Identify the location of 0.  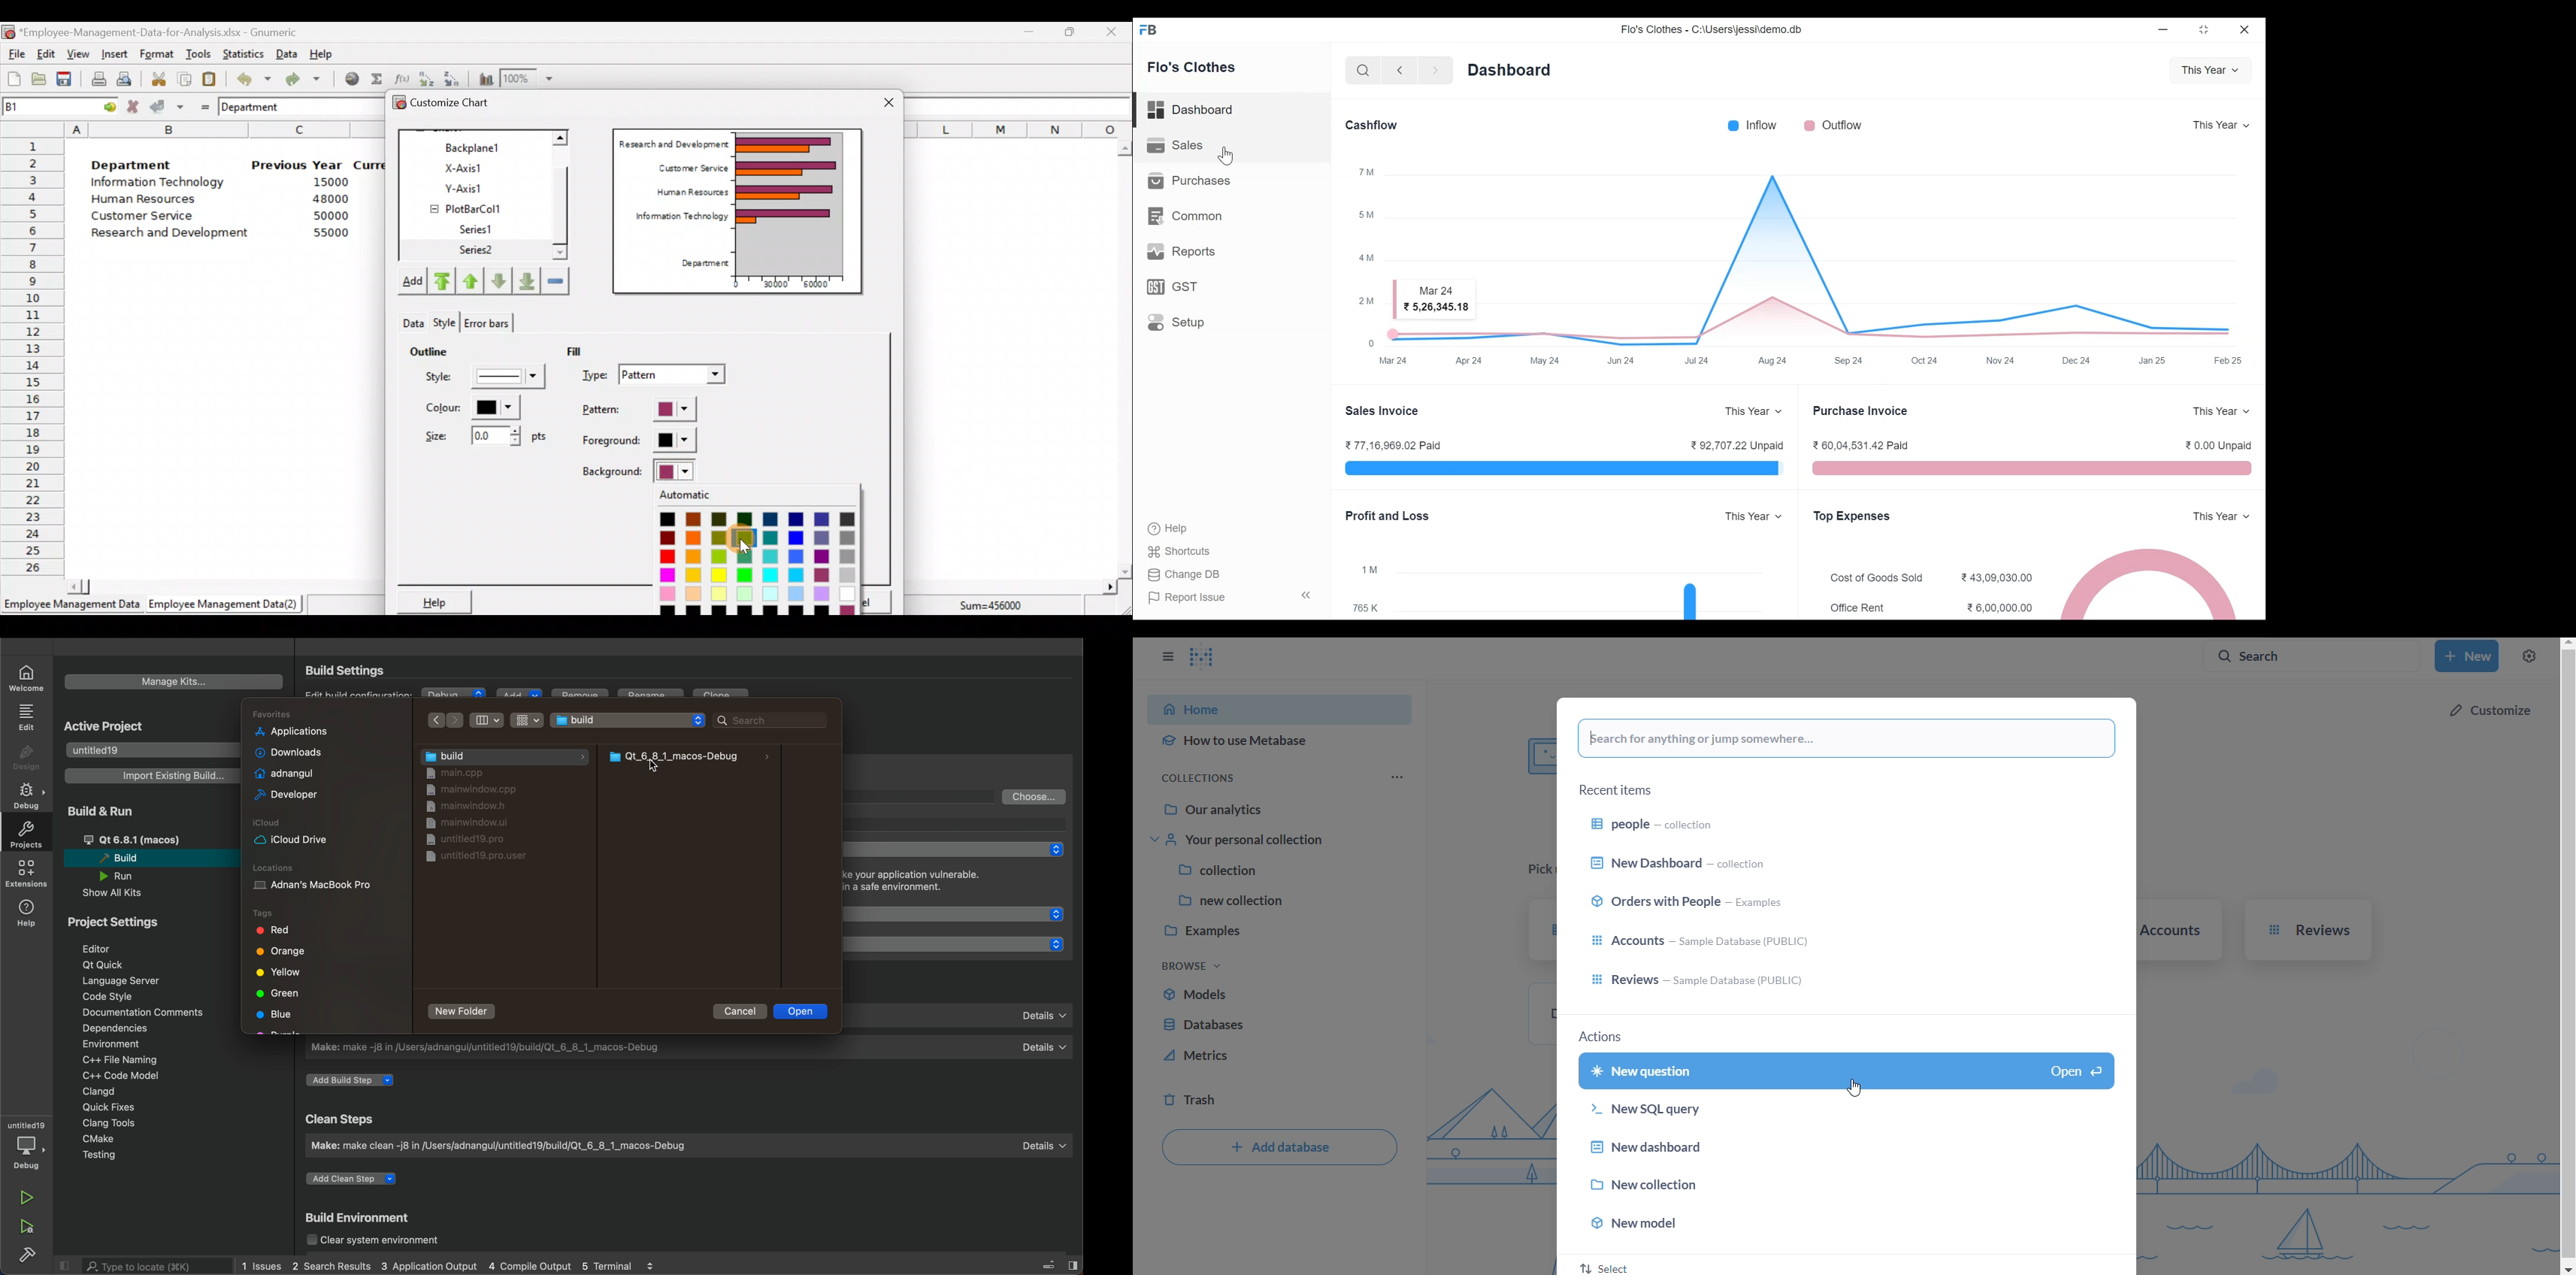
(1370, 342).